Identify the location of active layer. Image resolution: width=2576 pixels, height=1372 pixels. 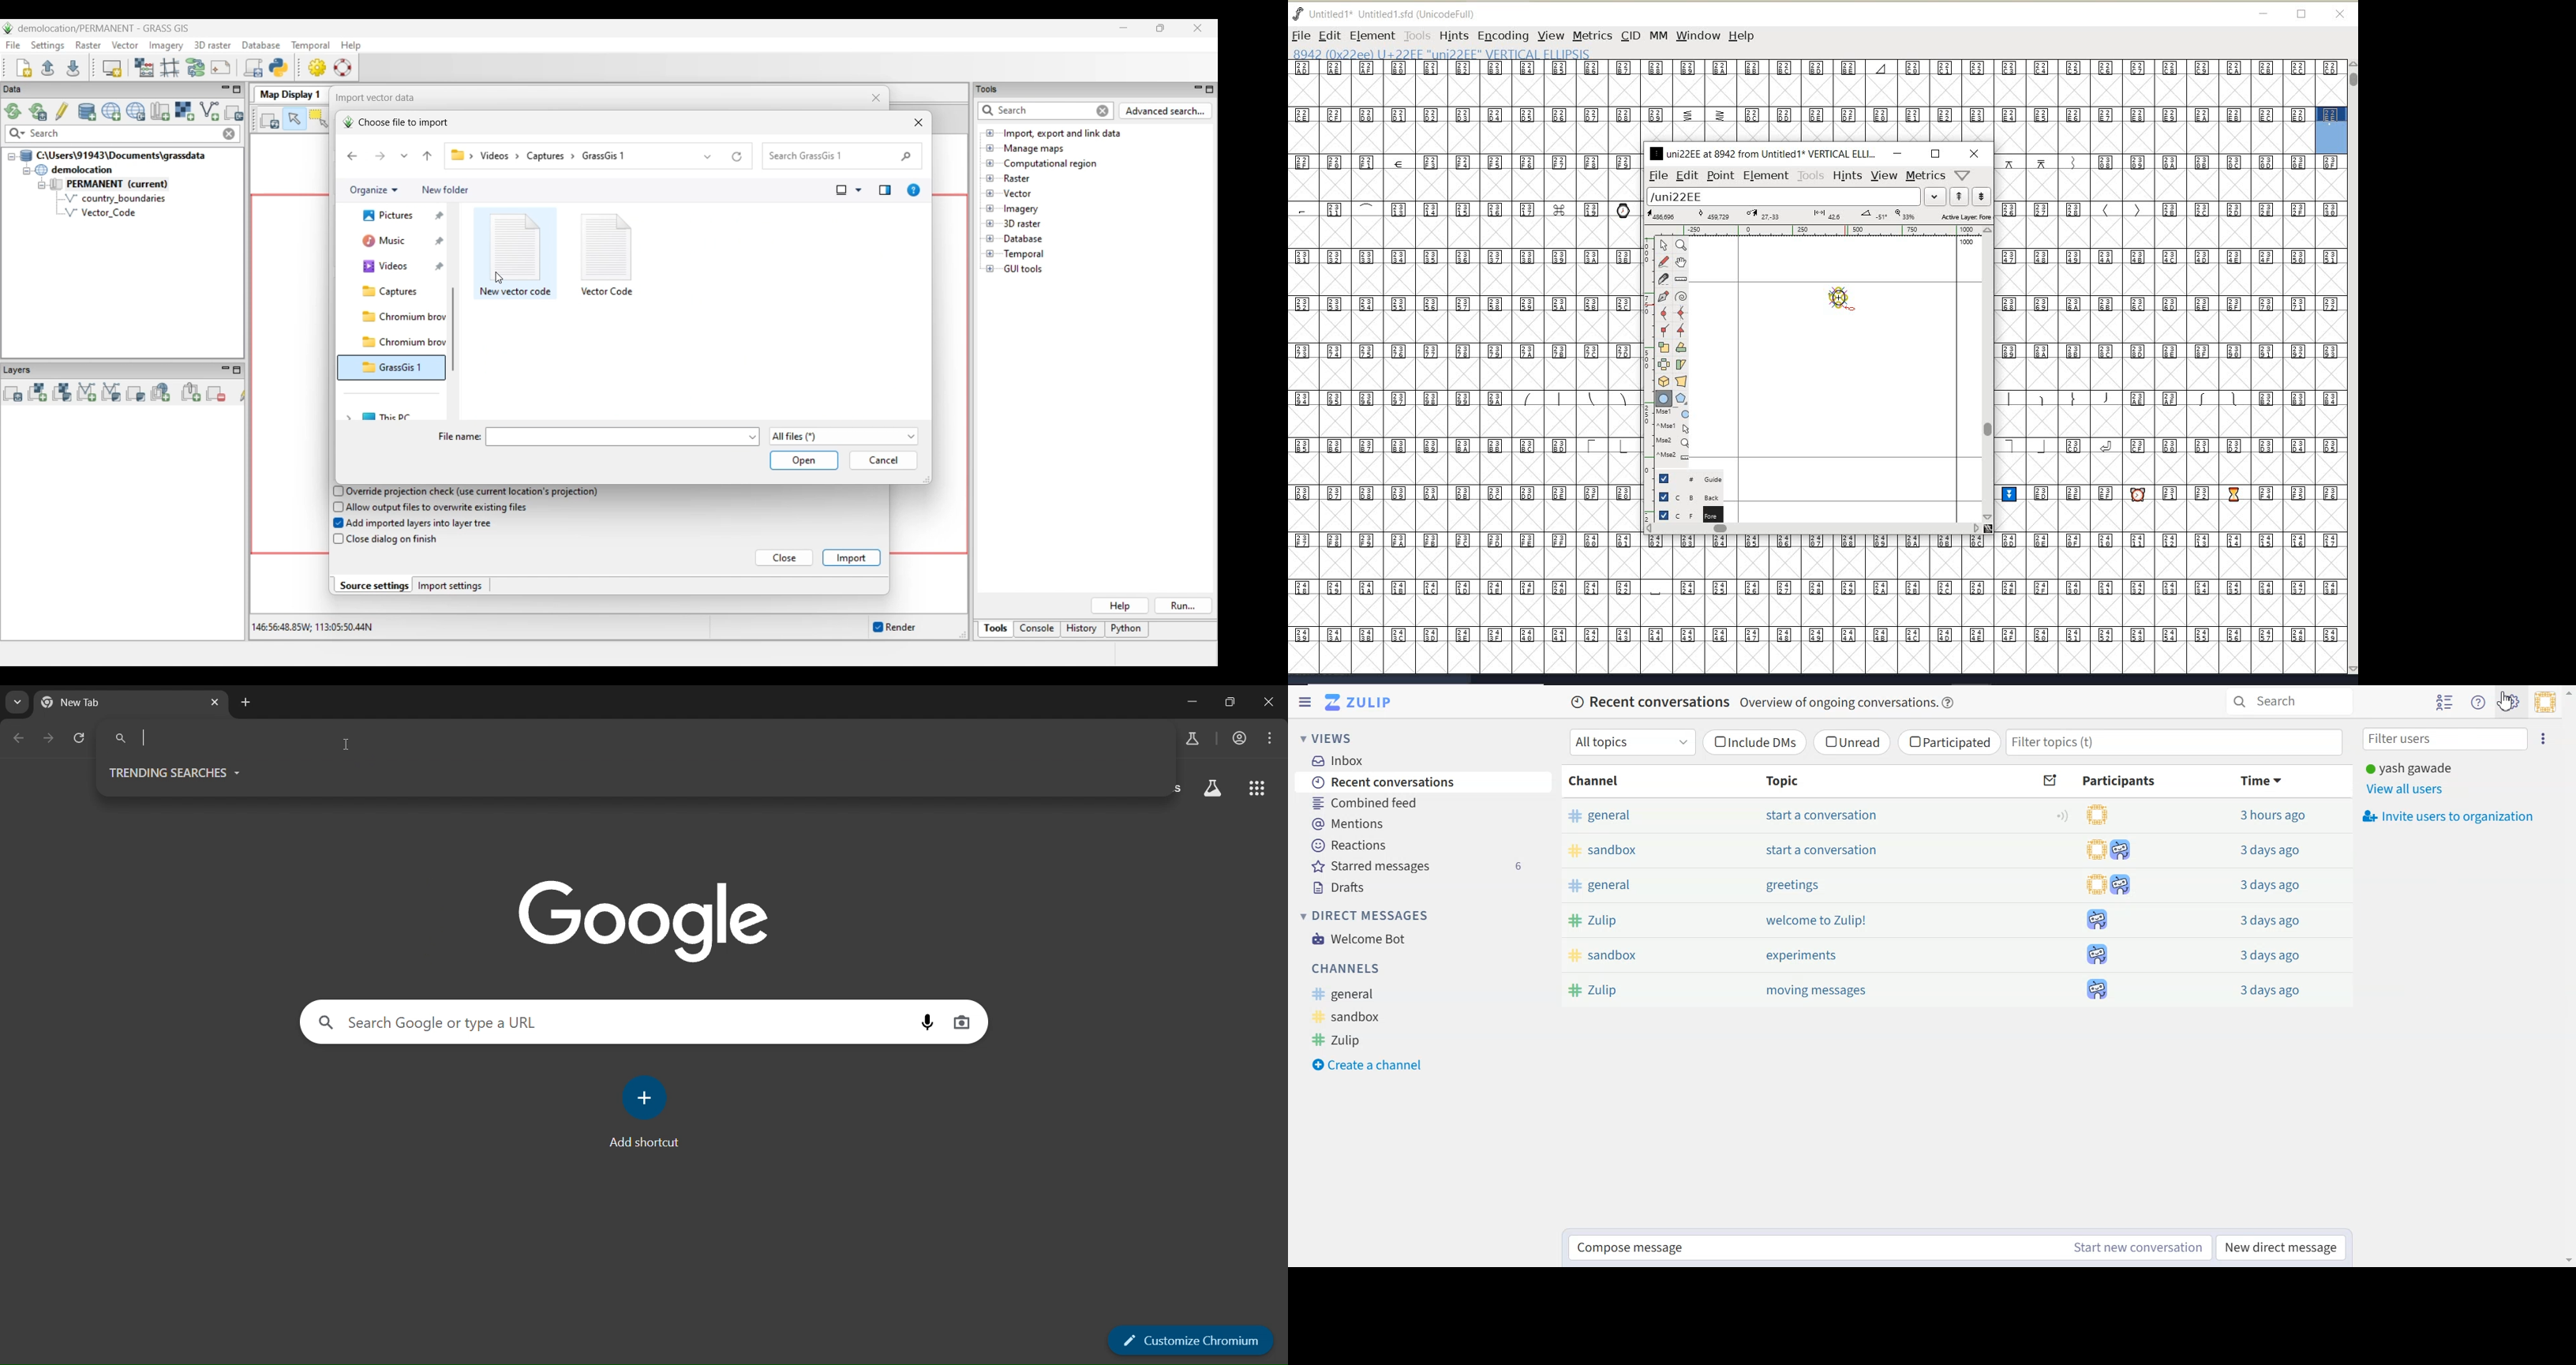
(1820, 217).